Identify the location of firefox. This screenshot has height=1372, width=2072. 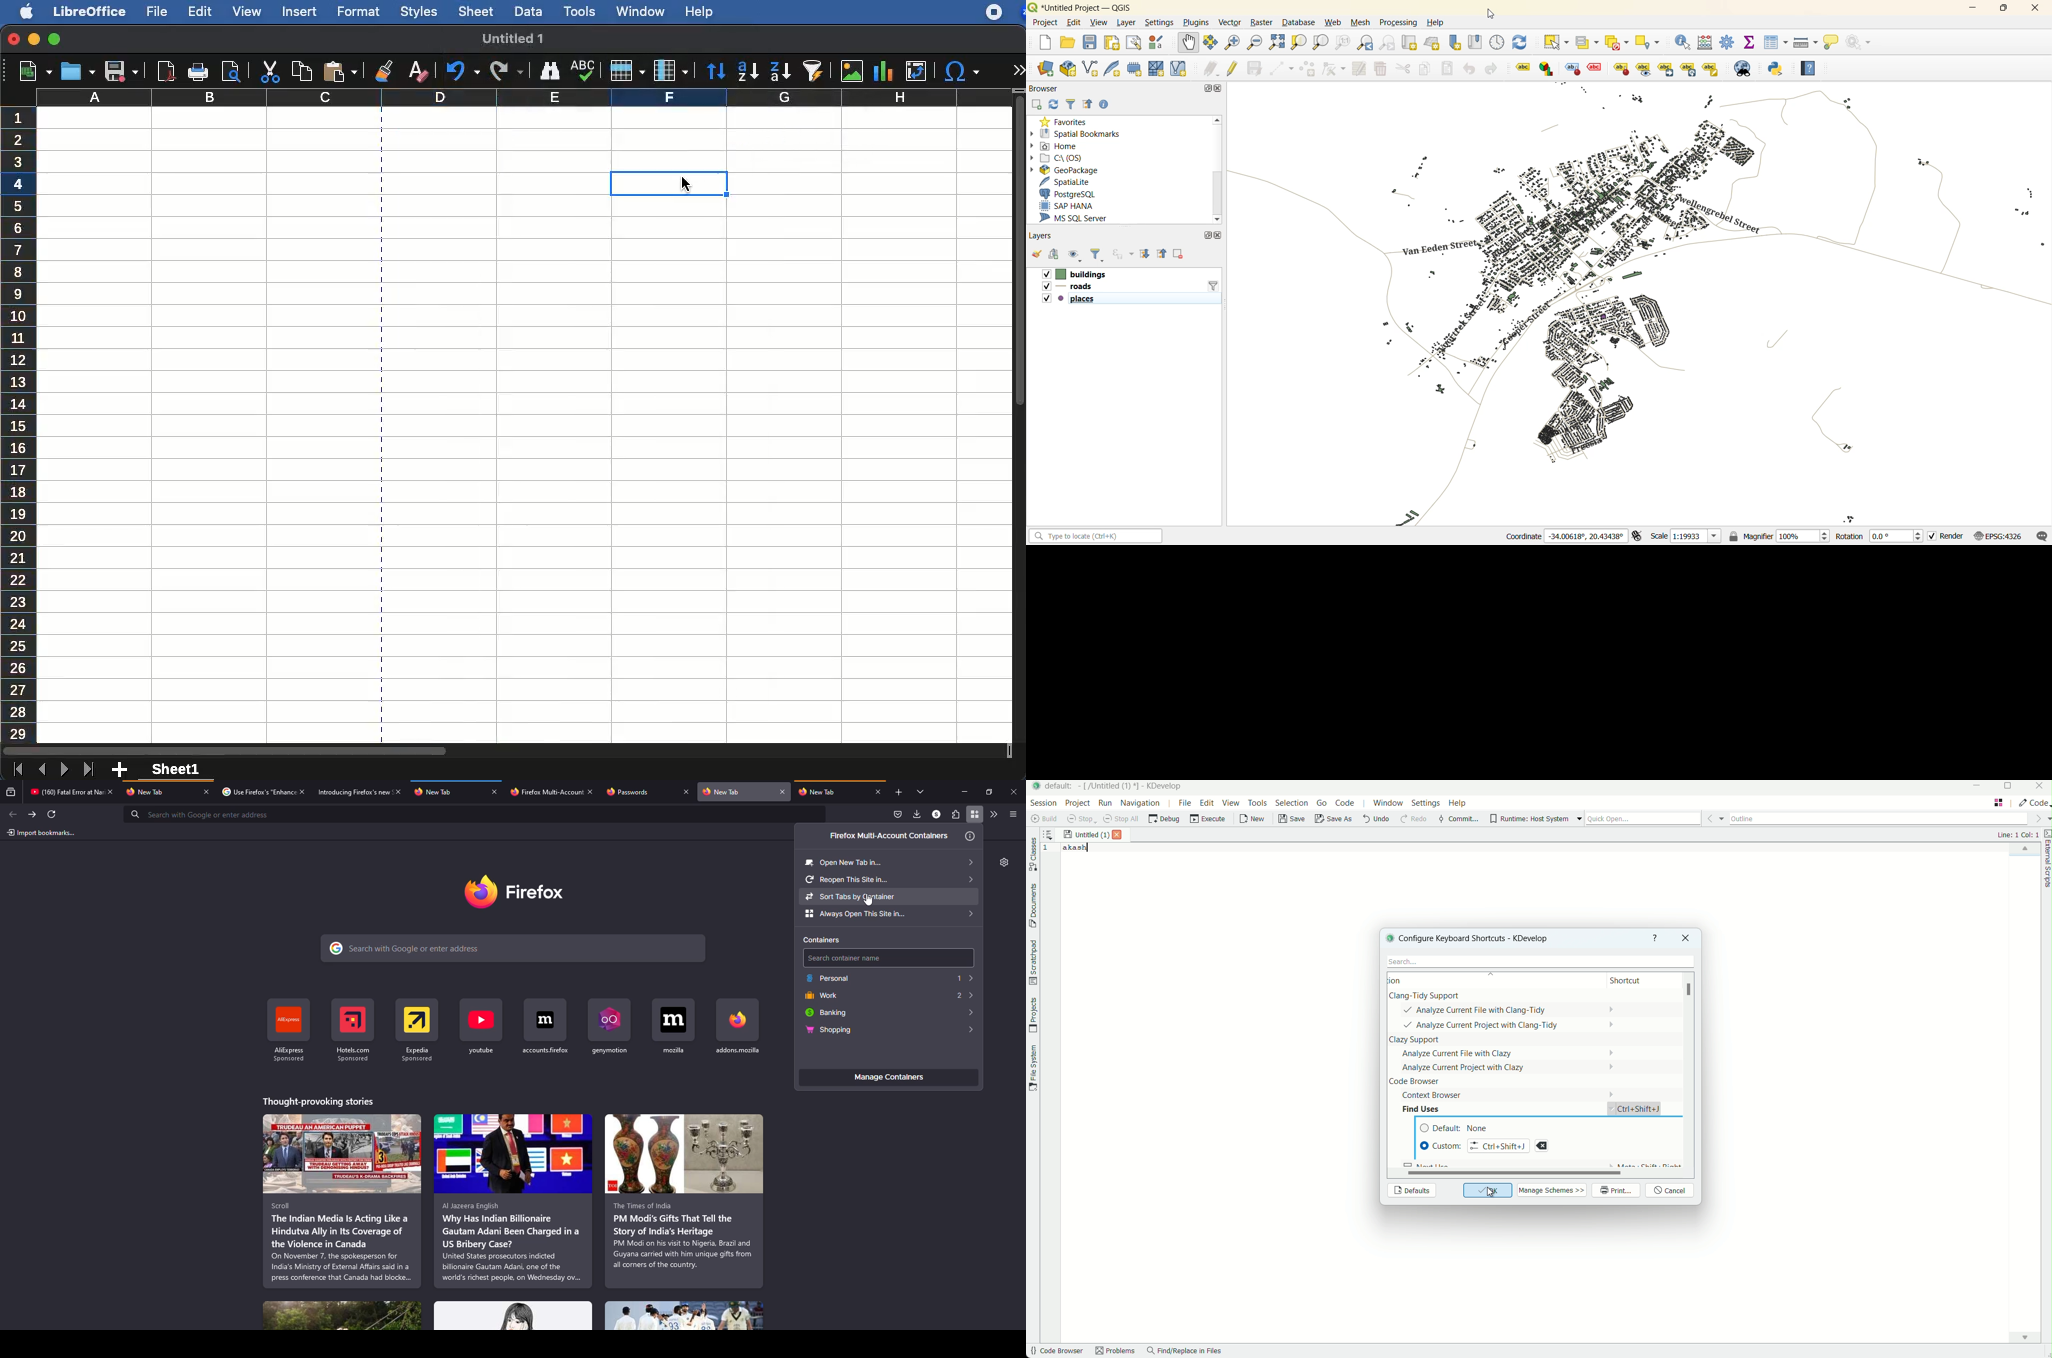
(528, 892).